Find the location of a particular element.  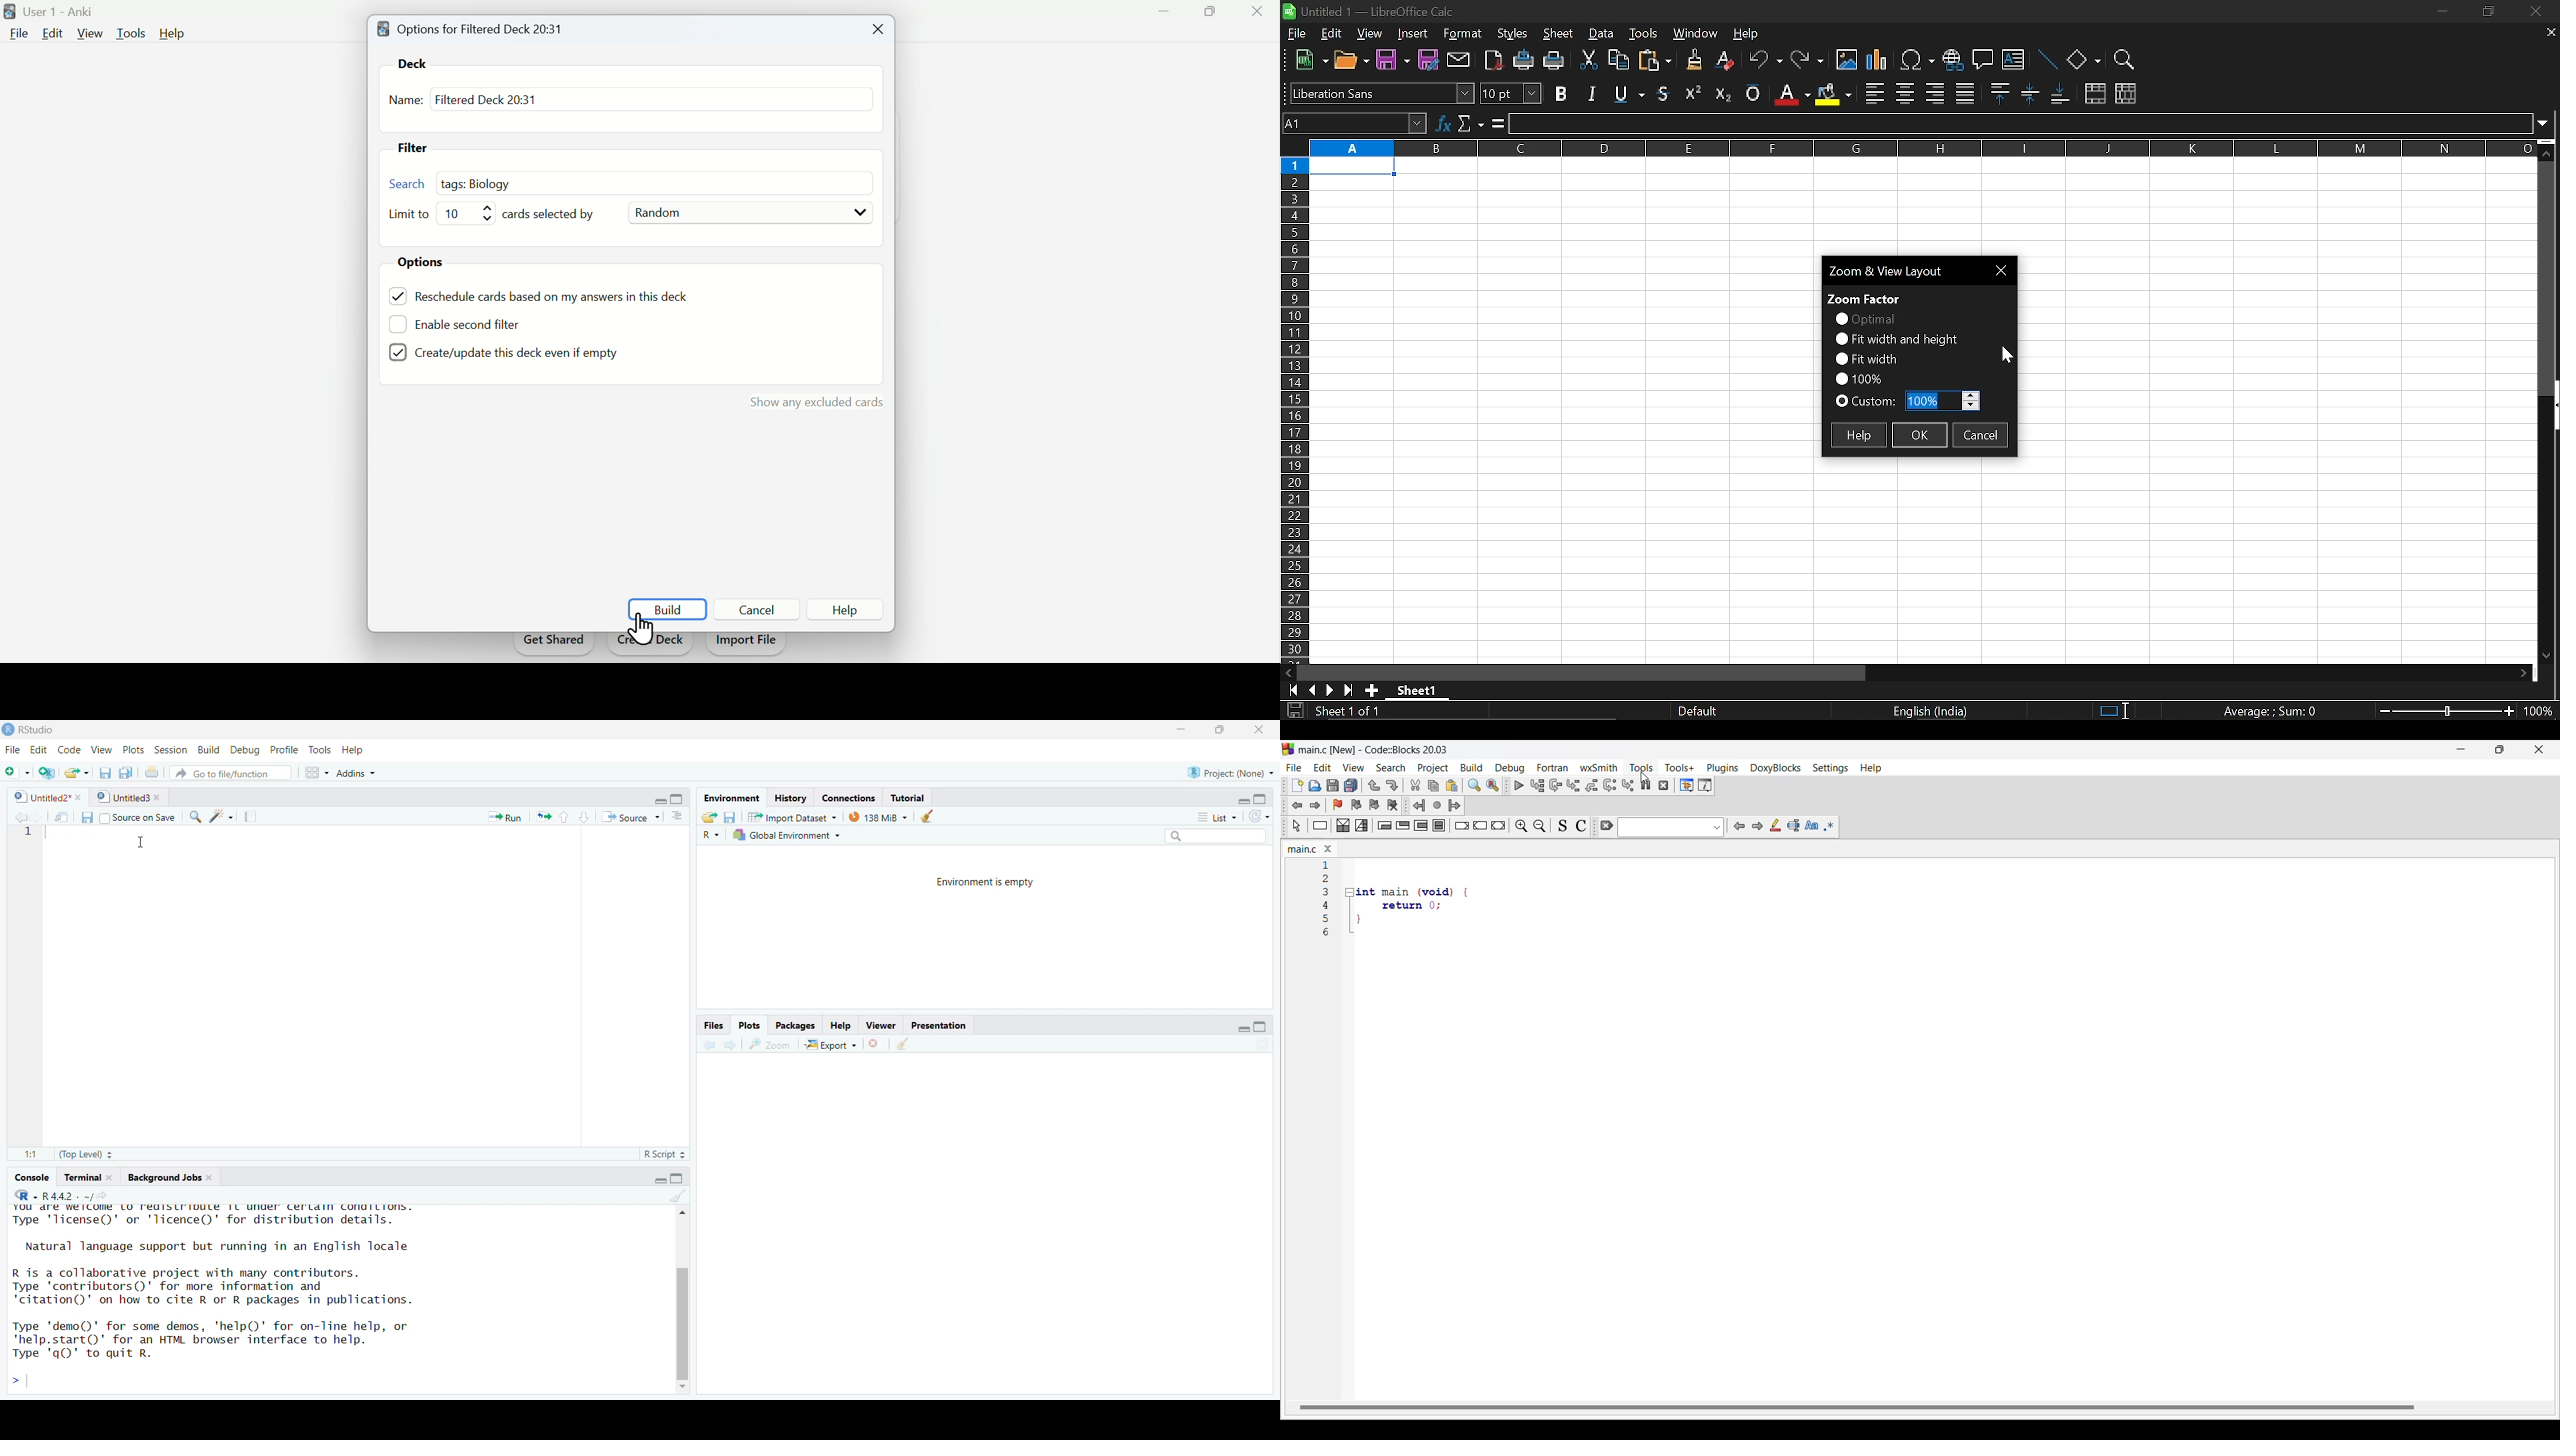

Plots is located at coordinates (134, 750).